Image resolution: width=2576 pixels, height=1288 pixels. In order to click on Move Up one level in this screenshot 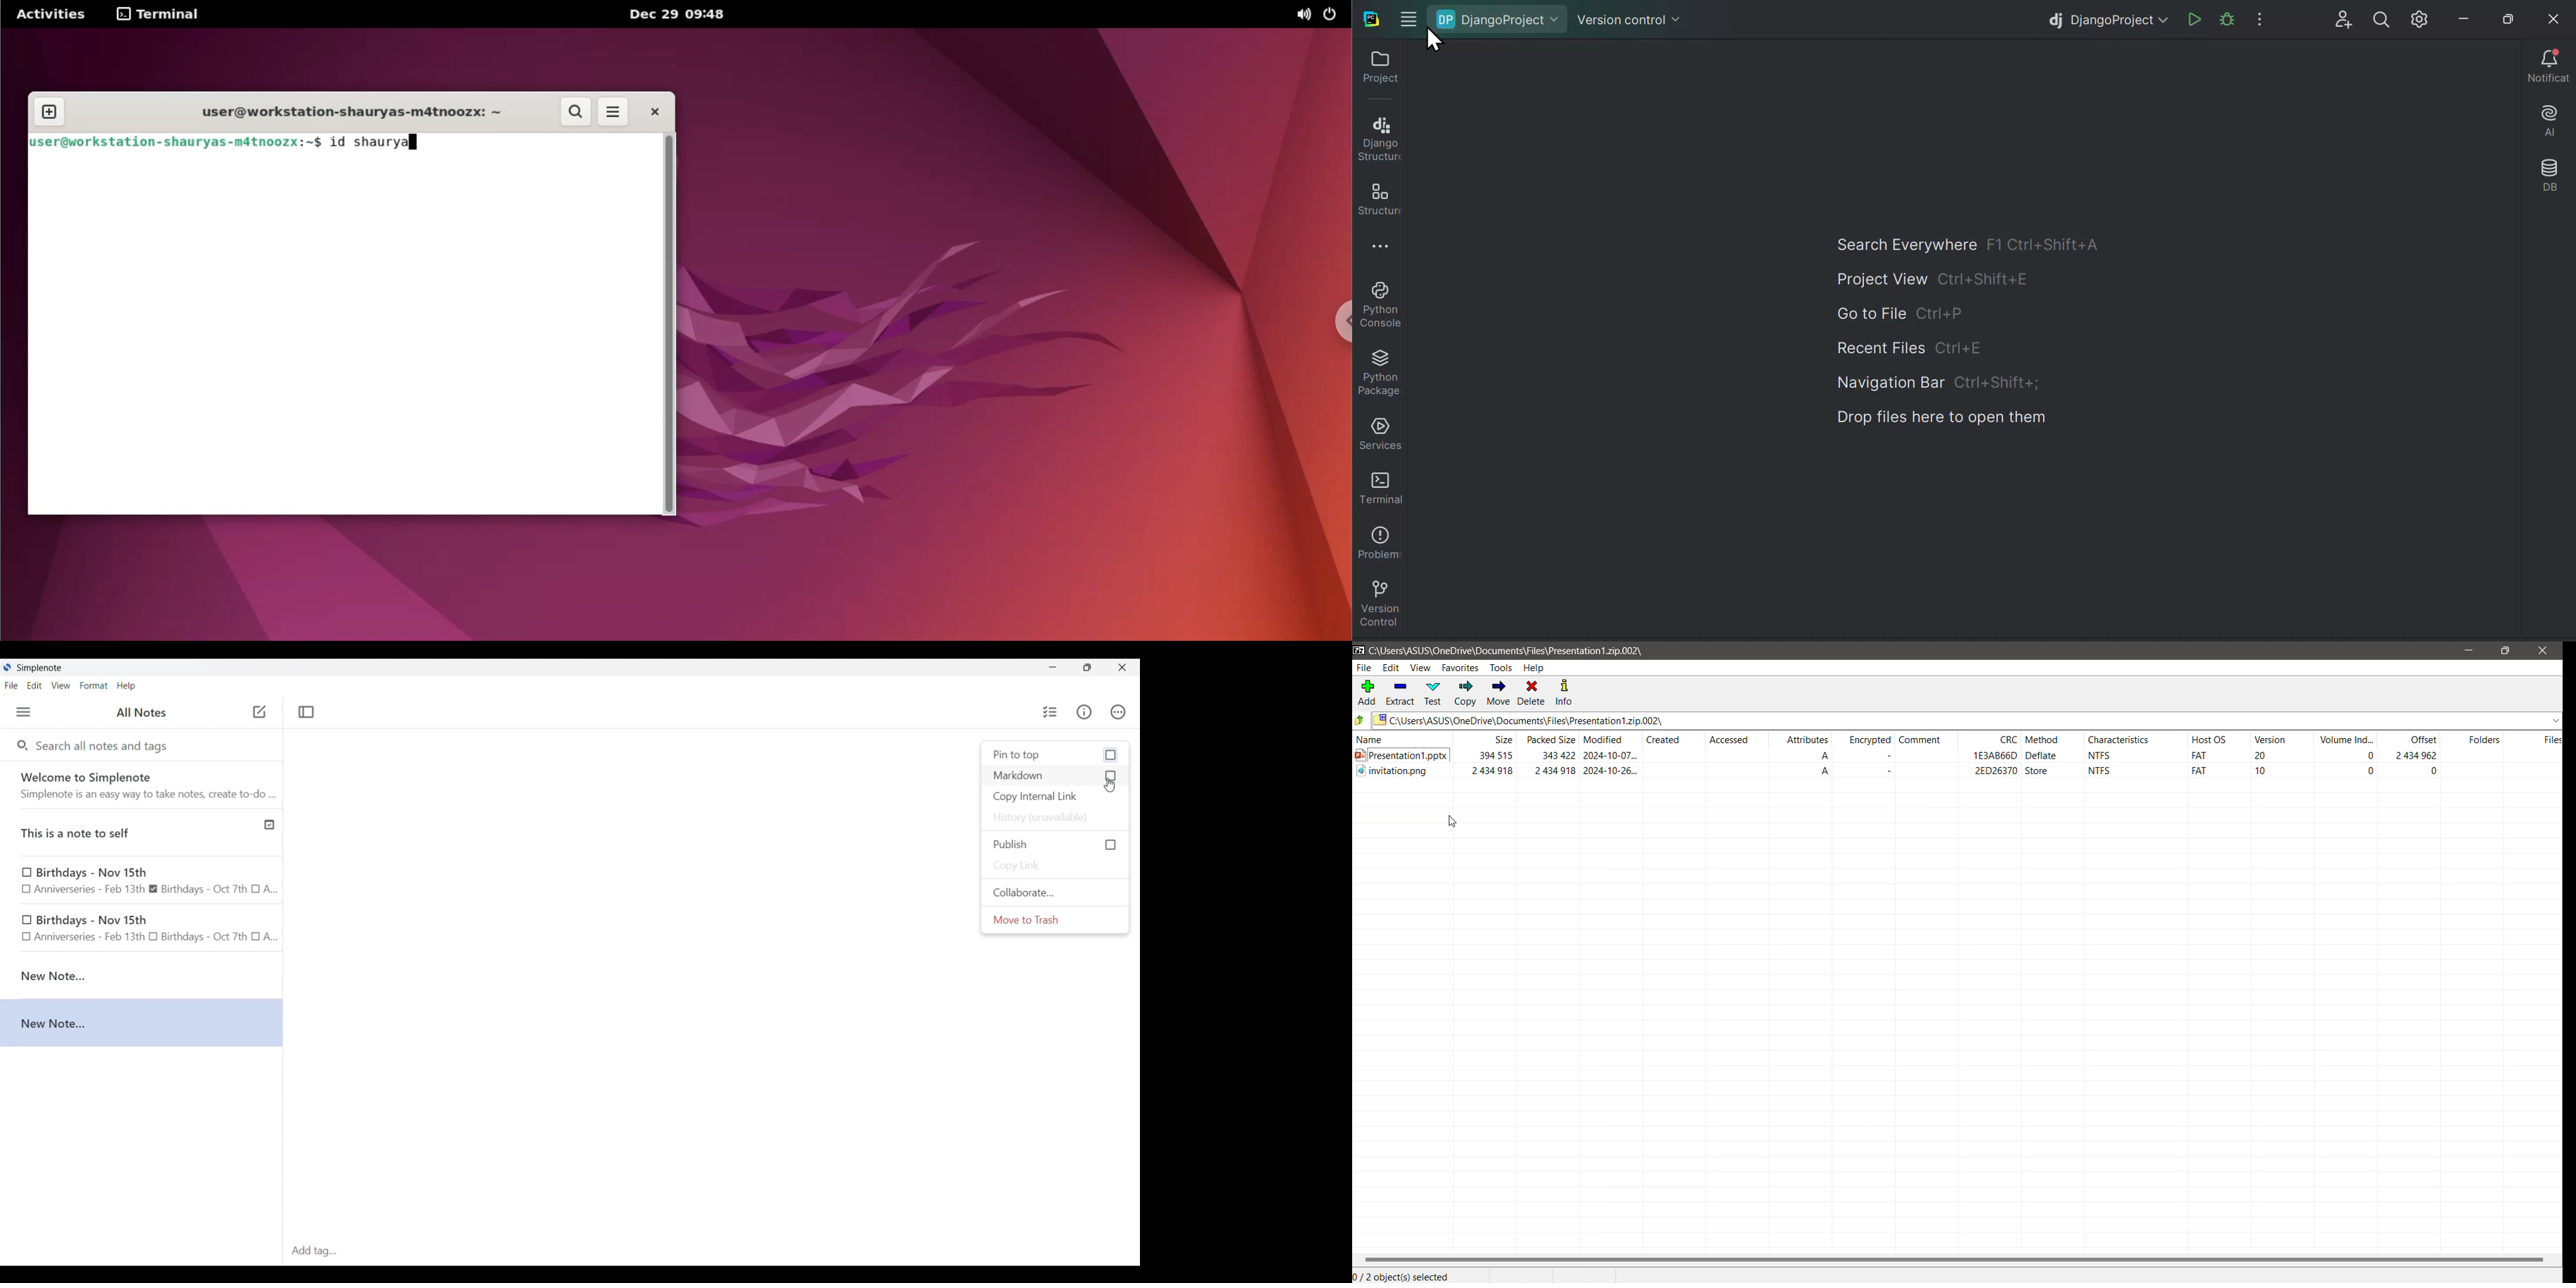, I will do `click(1361, 720)`.